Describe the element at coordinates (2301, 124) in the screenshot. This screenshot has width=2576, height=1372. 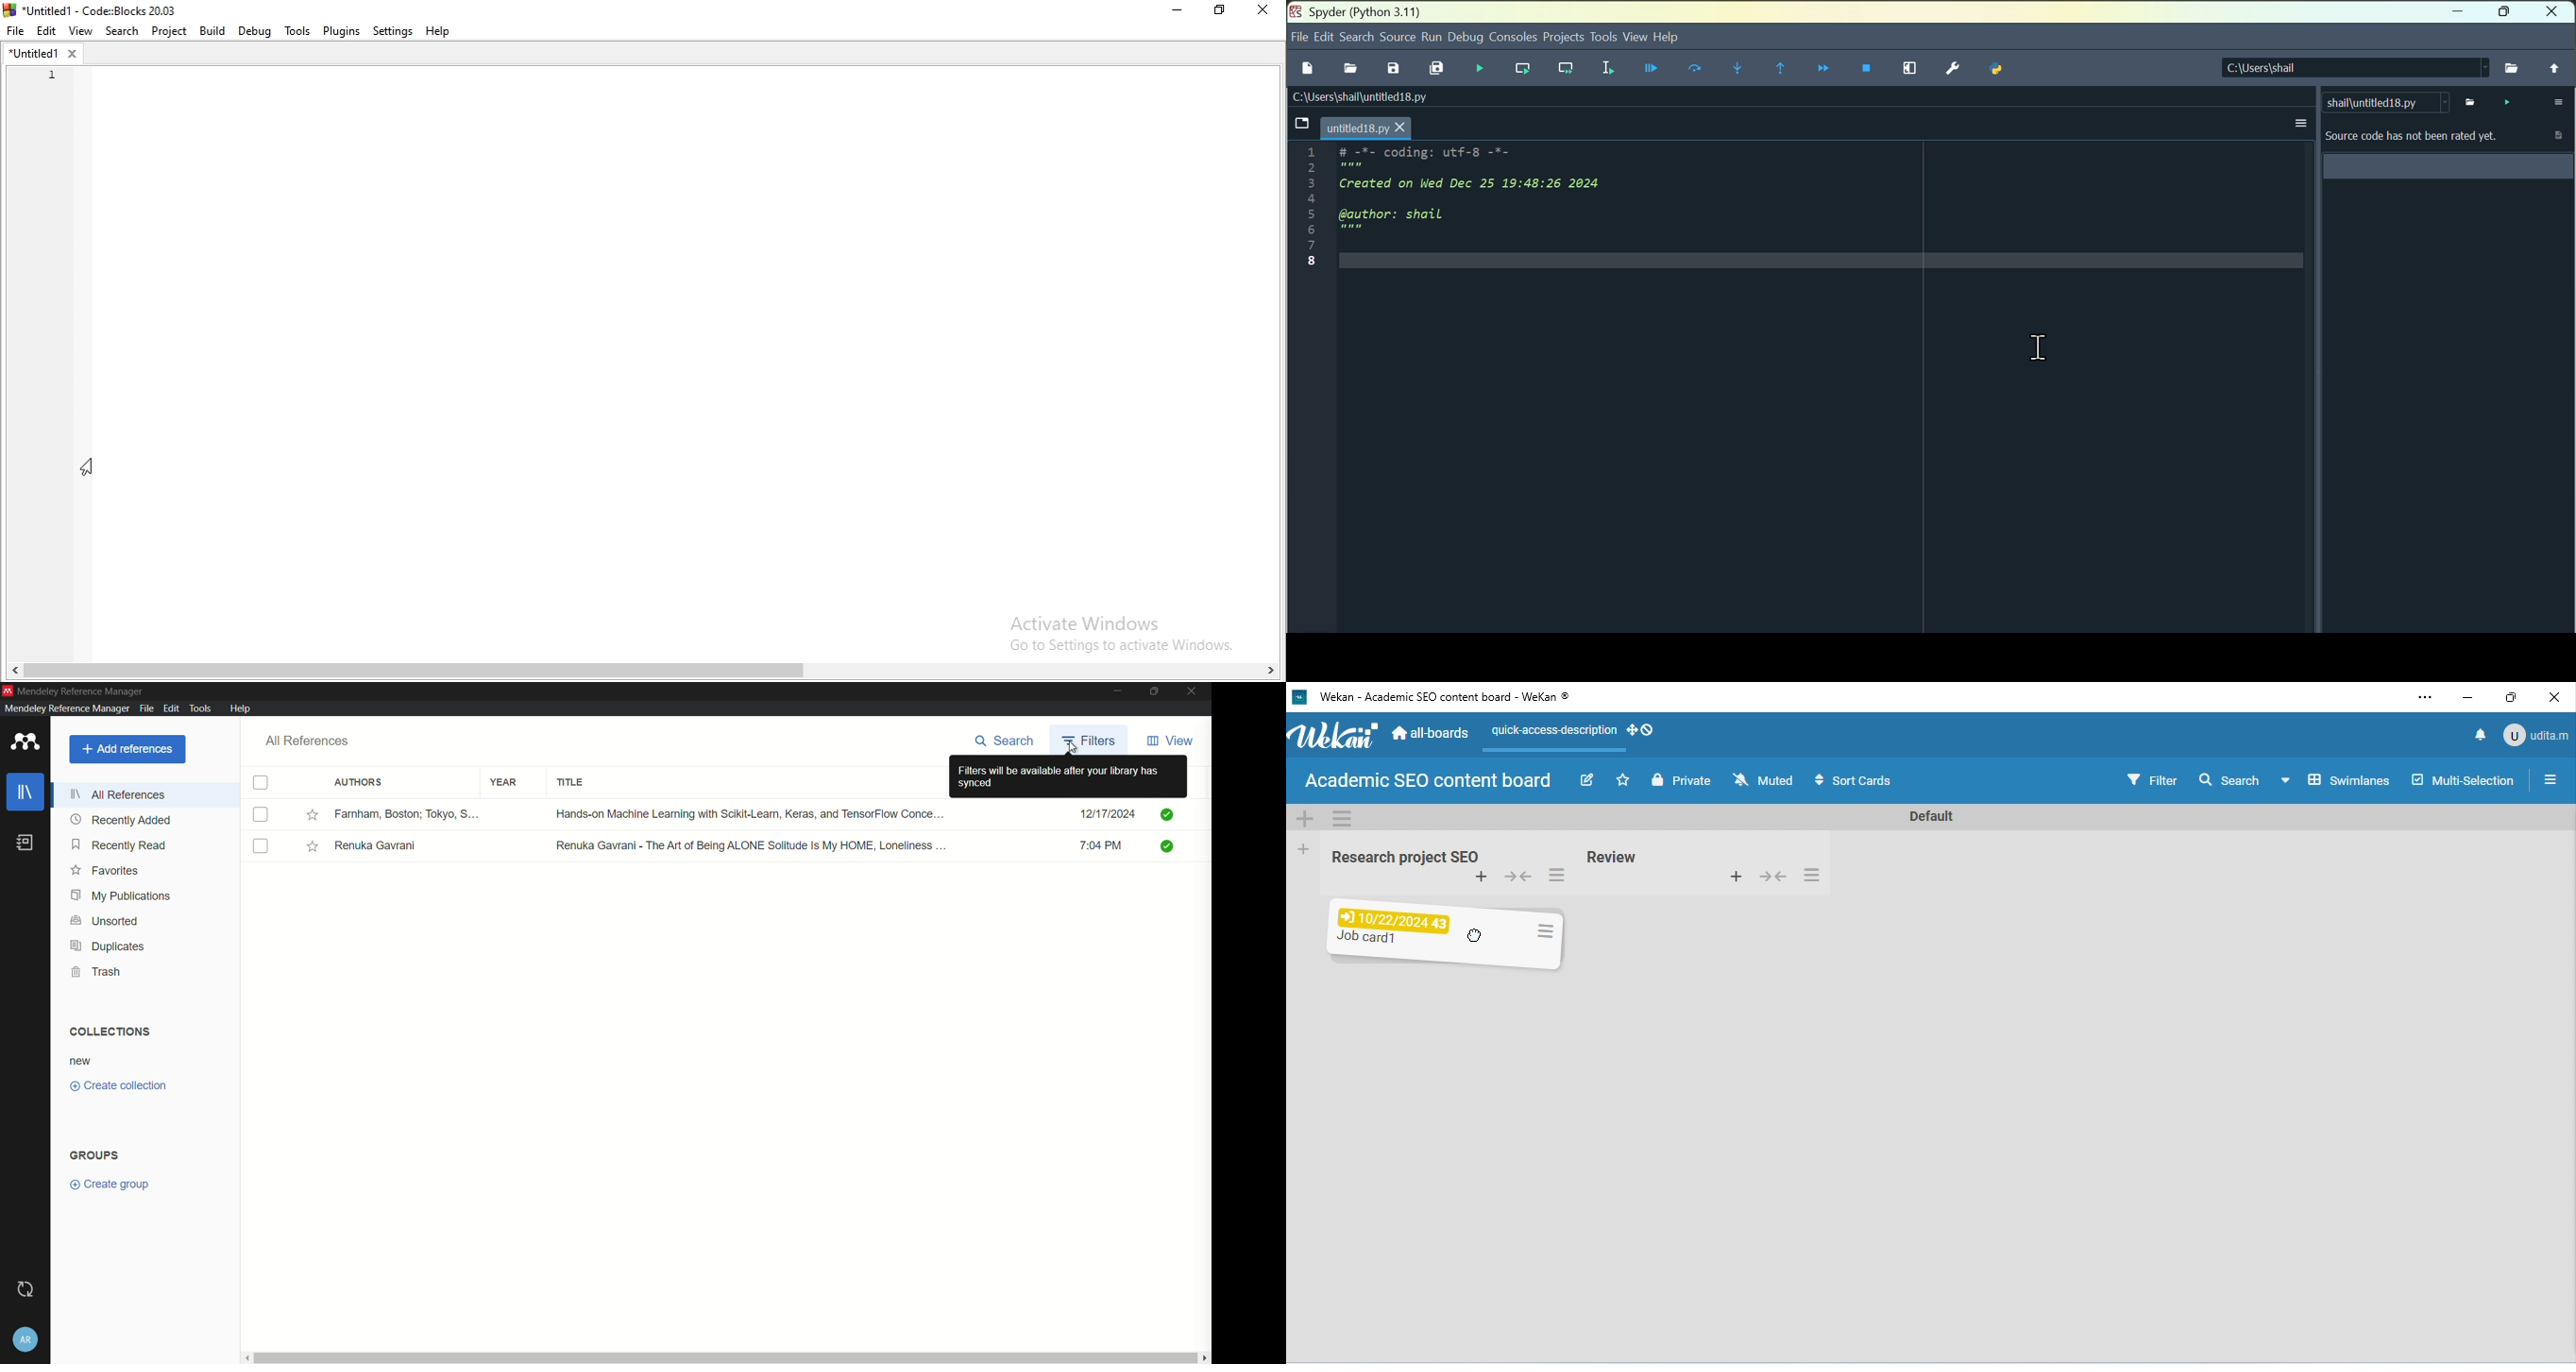
I see `options` at that location.